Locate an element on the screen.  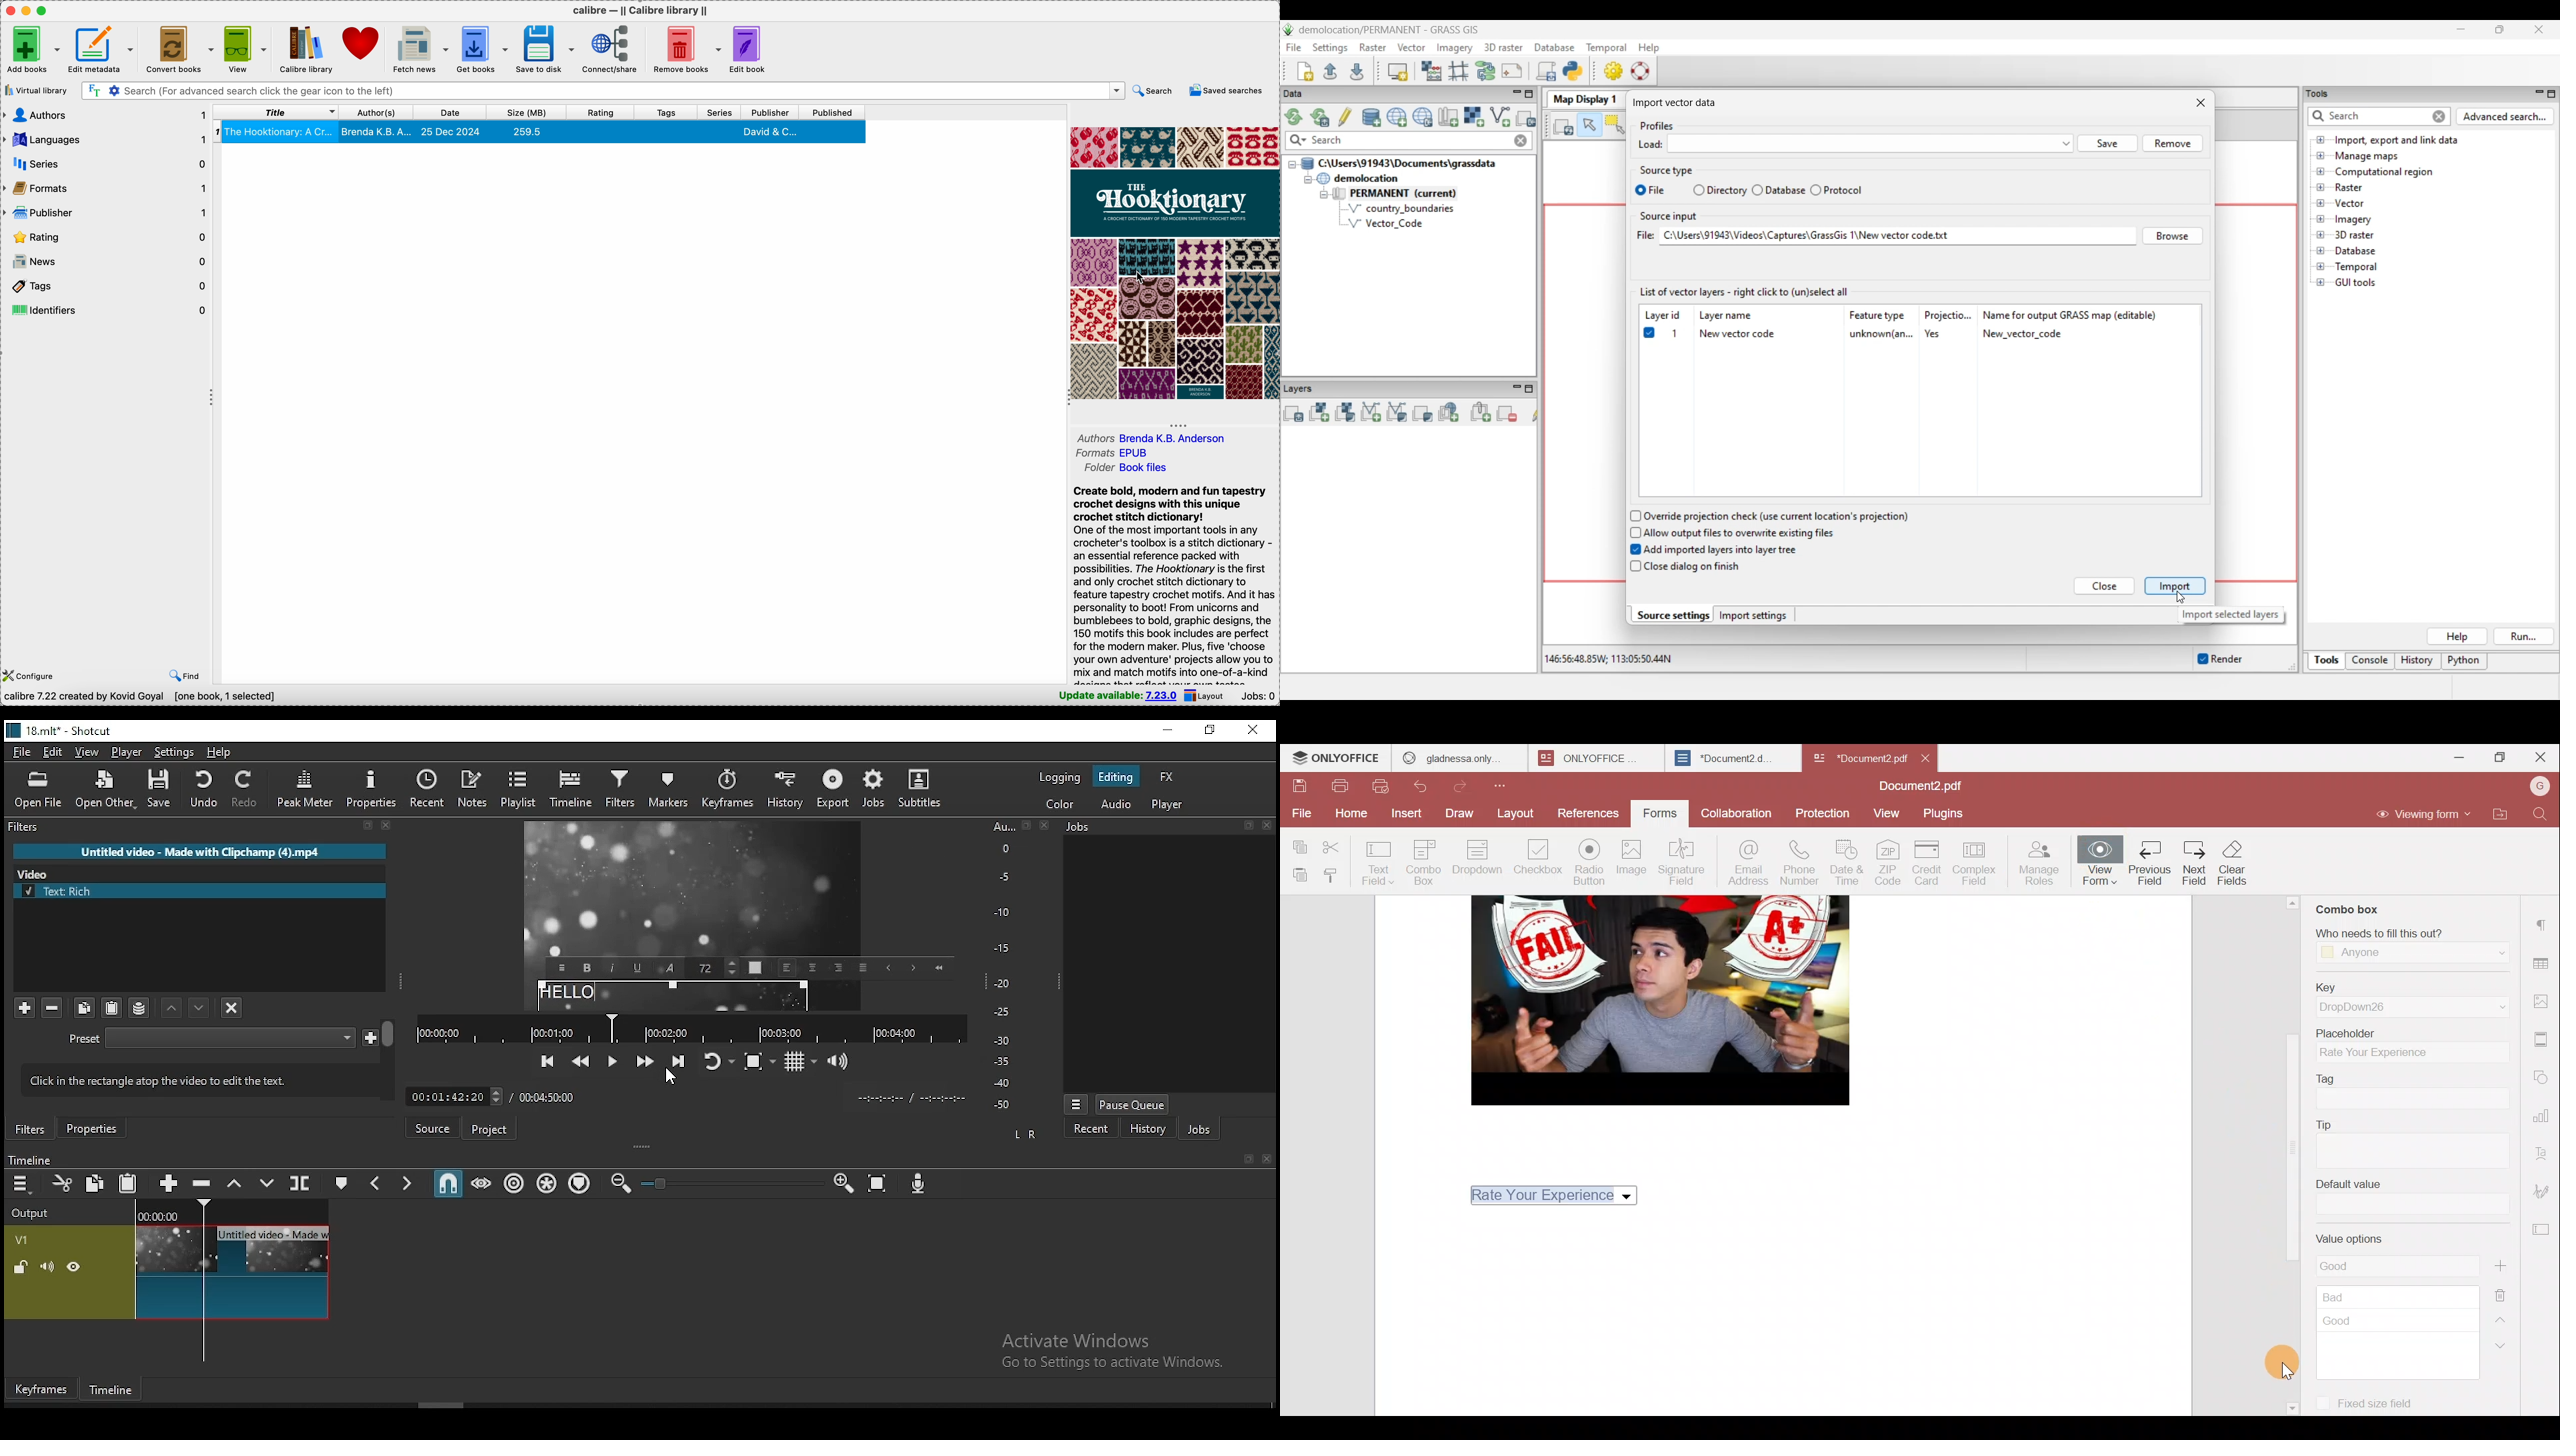
minimize is located at coordinates (1171, 729).